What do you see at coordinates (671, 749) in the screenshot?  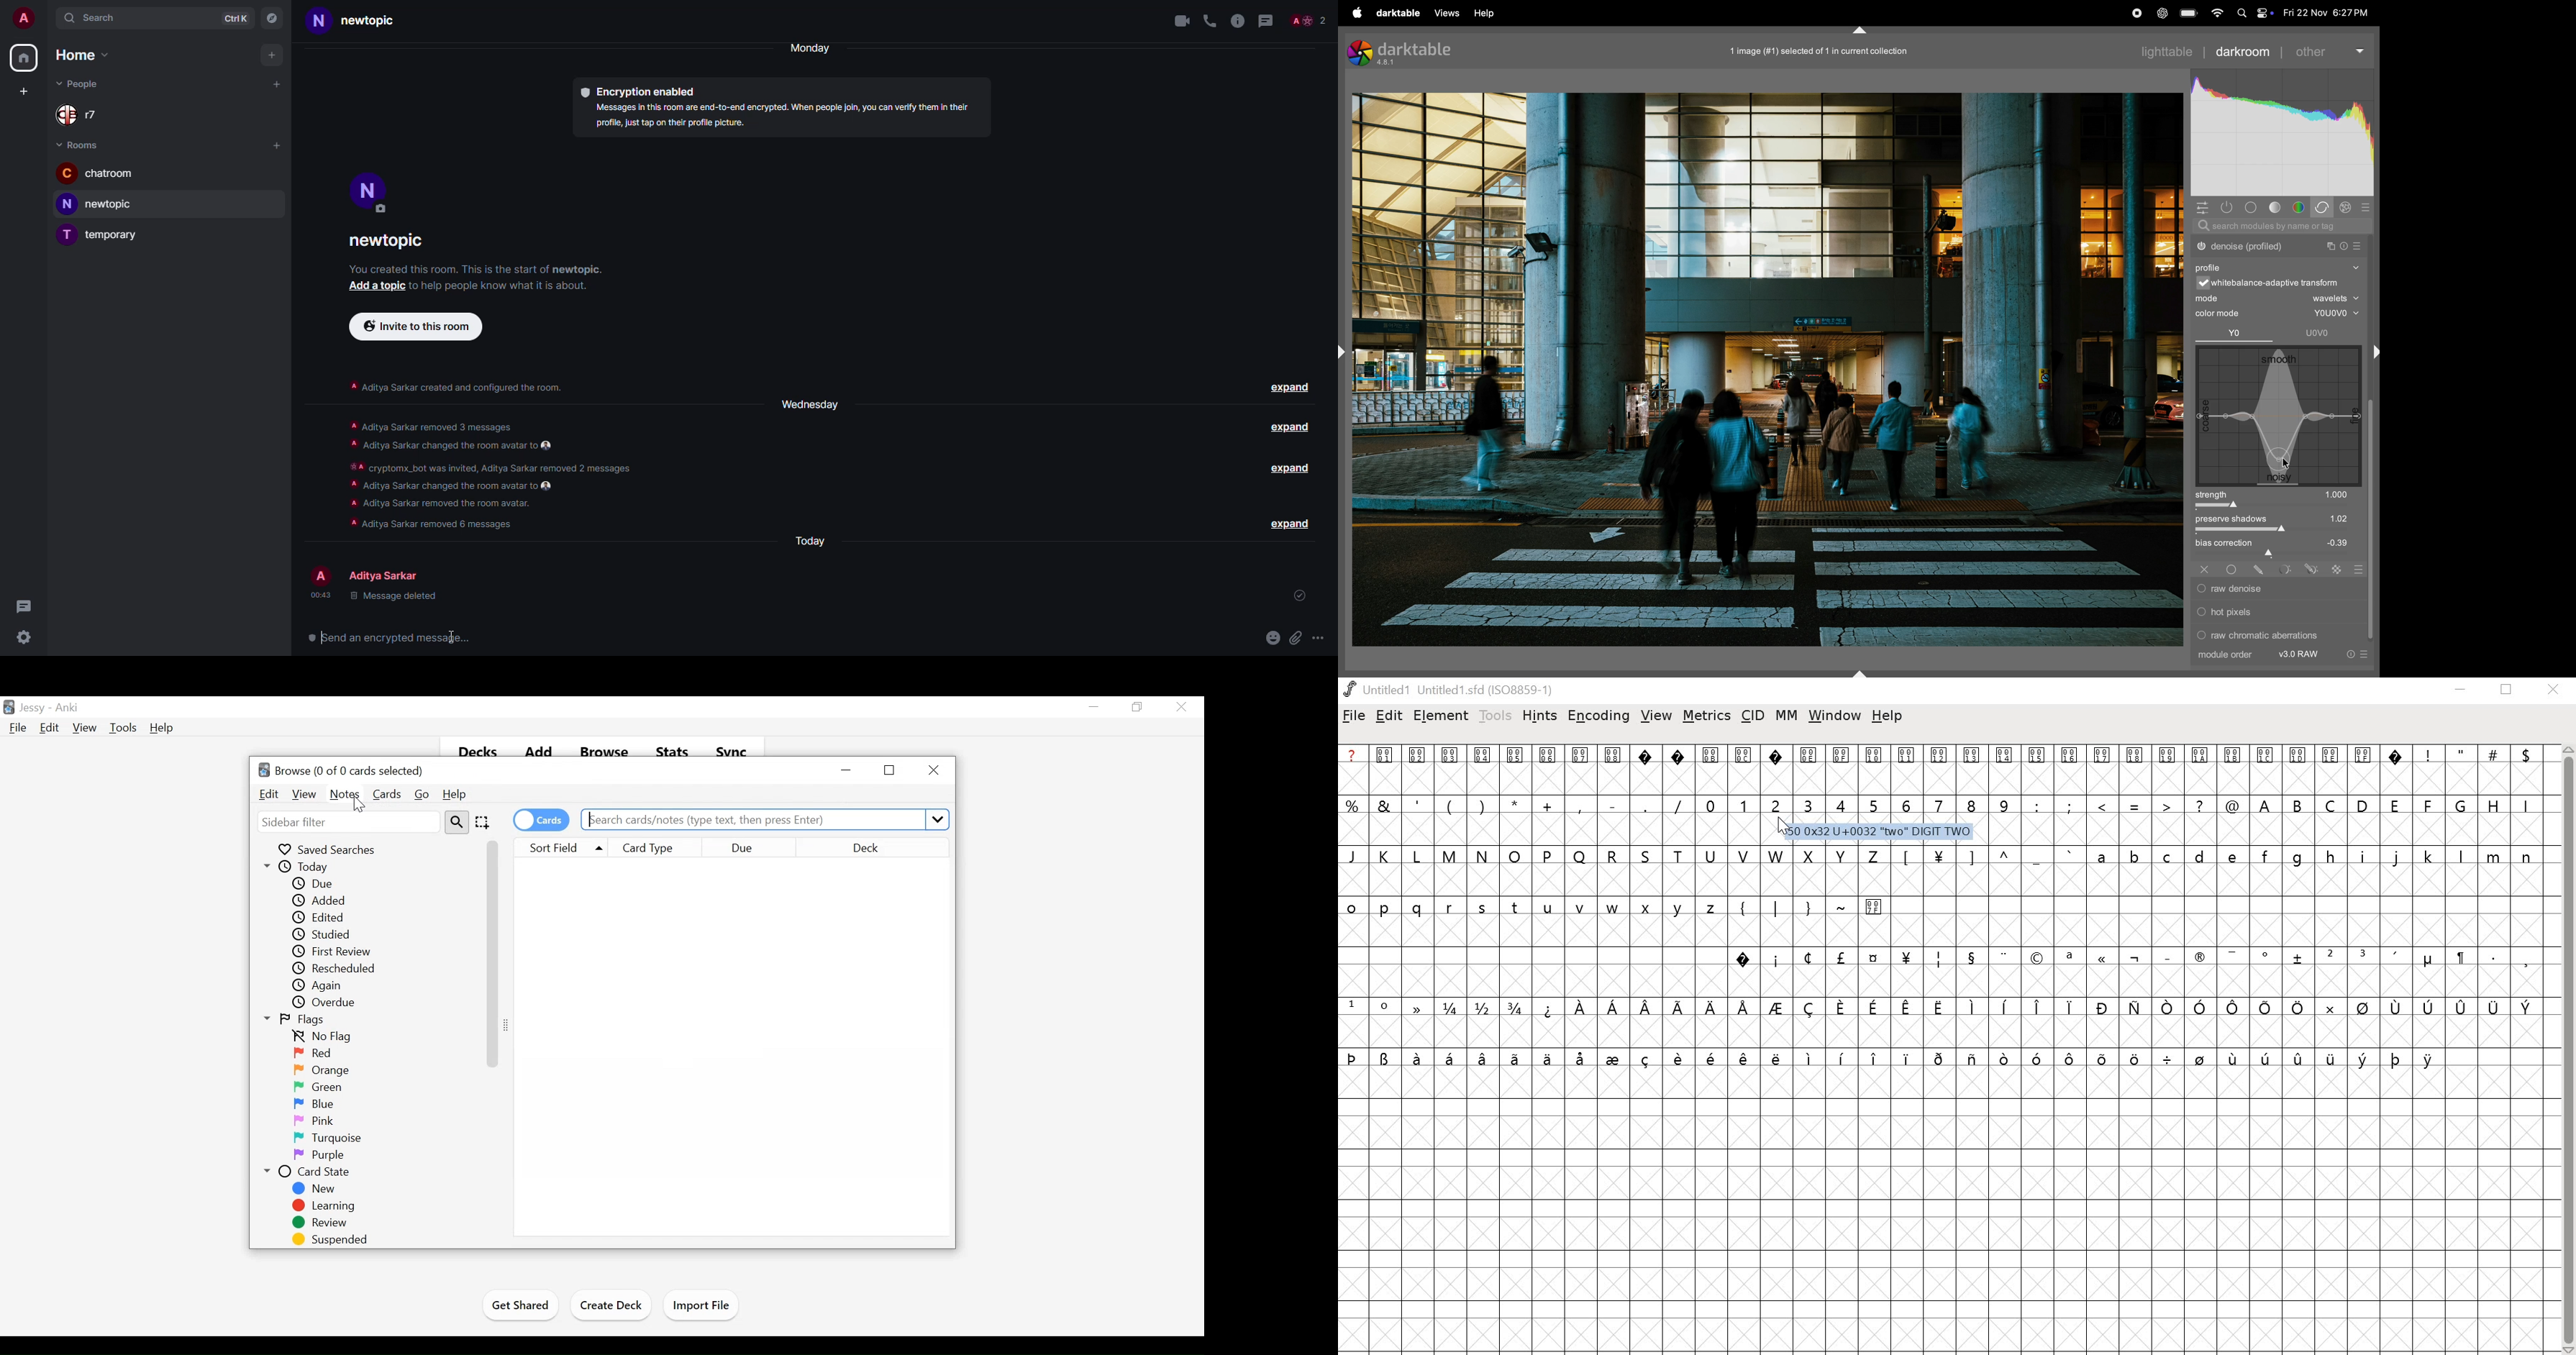 I see `Stats` at bounding box center [671, 749].